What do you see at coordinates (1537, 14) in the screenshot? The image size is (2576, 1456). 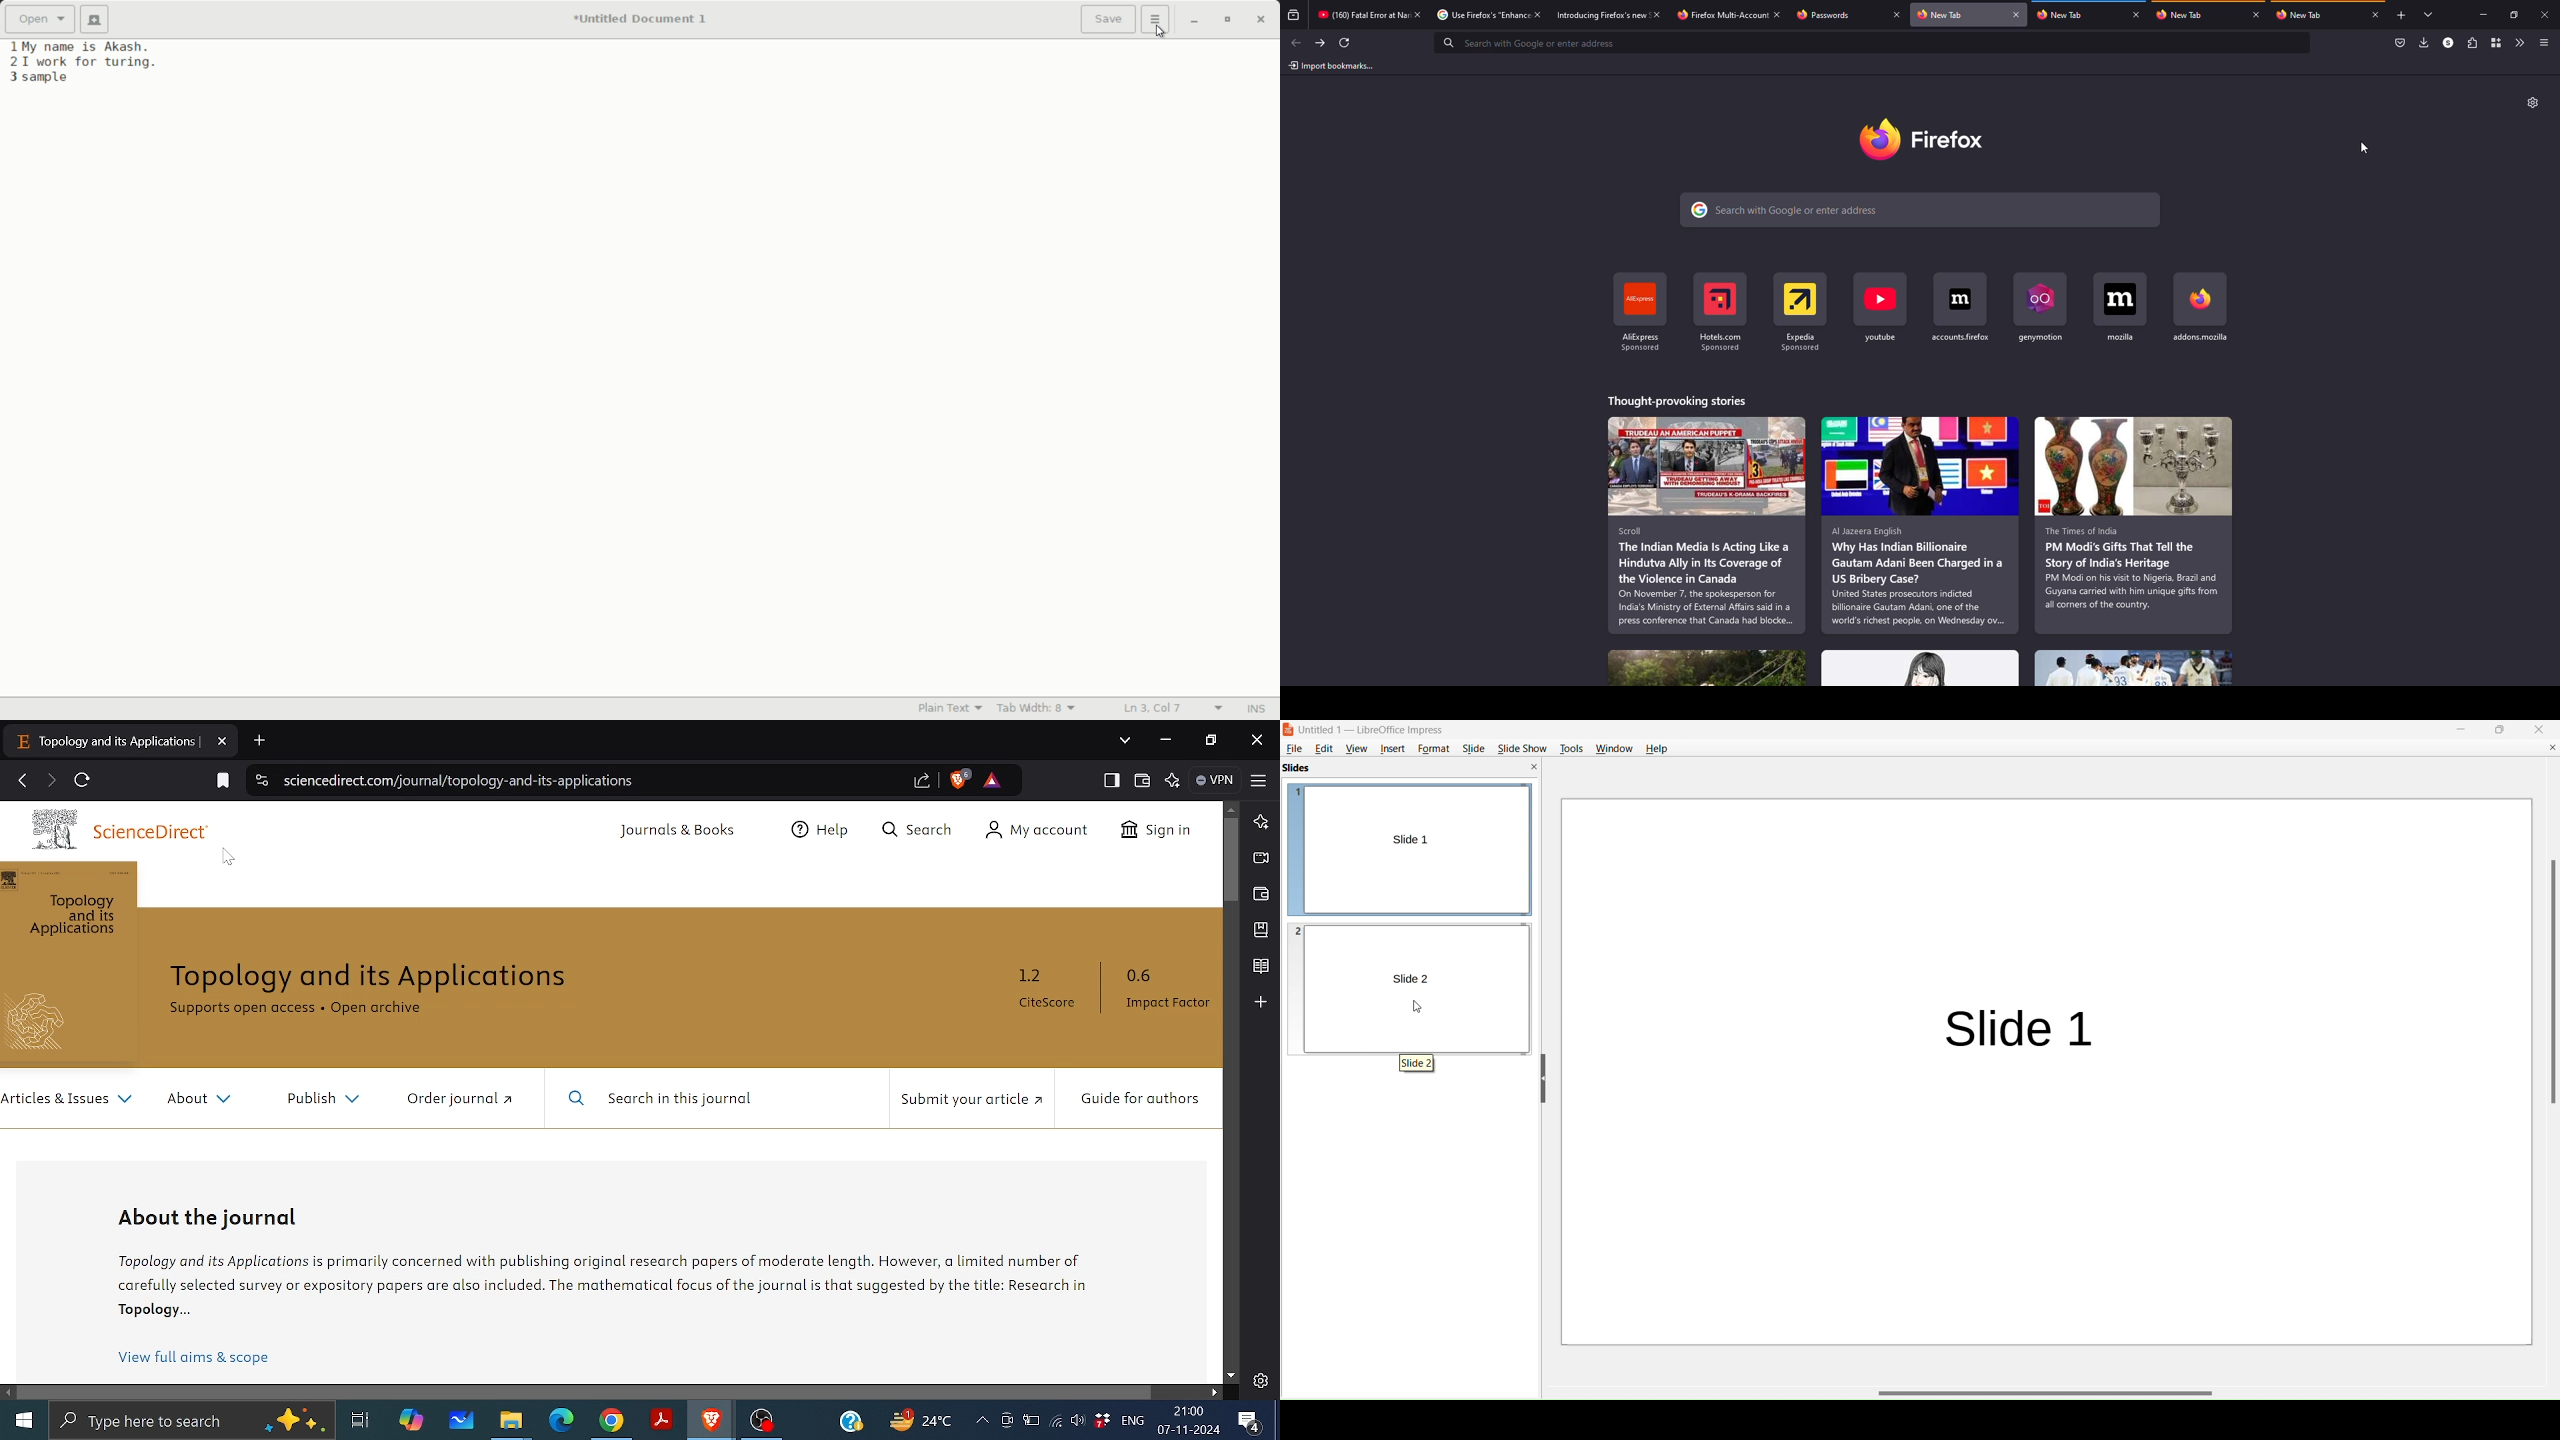 I see `close` at bounding box center [1537, 14].